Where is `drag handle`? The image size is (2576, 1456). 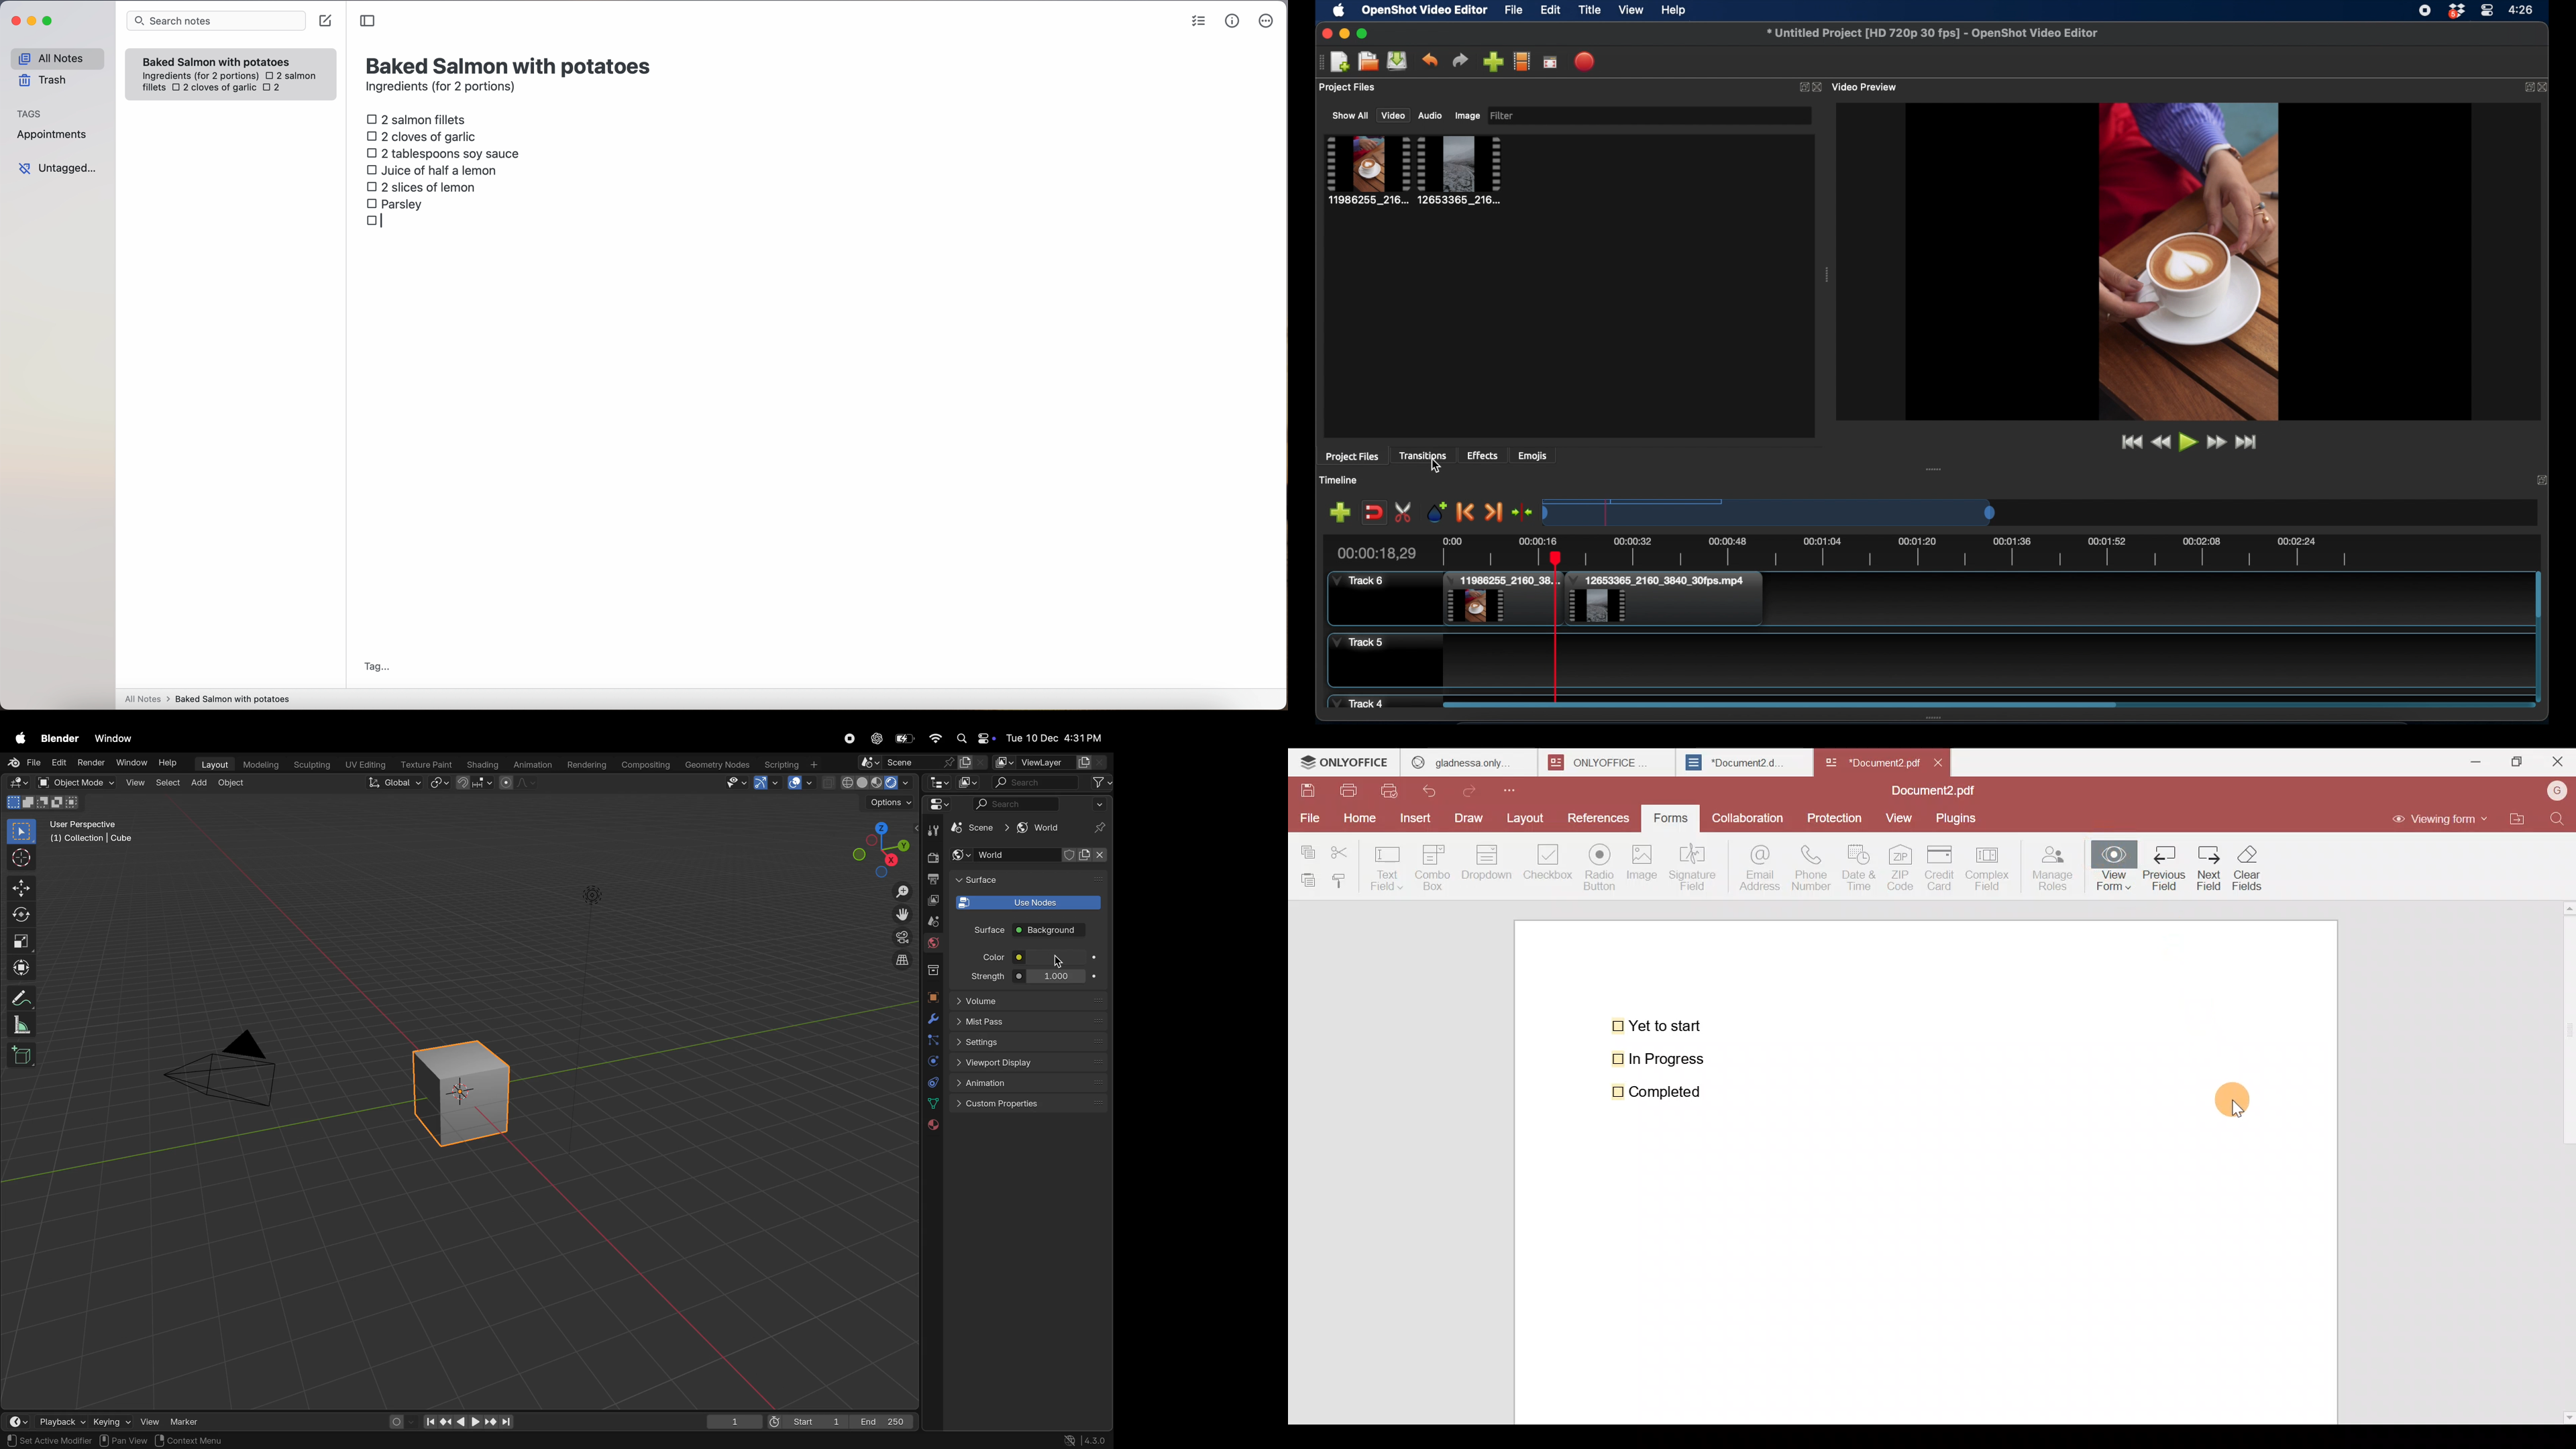 drag handle is located at coordinates (1827, 275).